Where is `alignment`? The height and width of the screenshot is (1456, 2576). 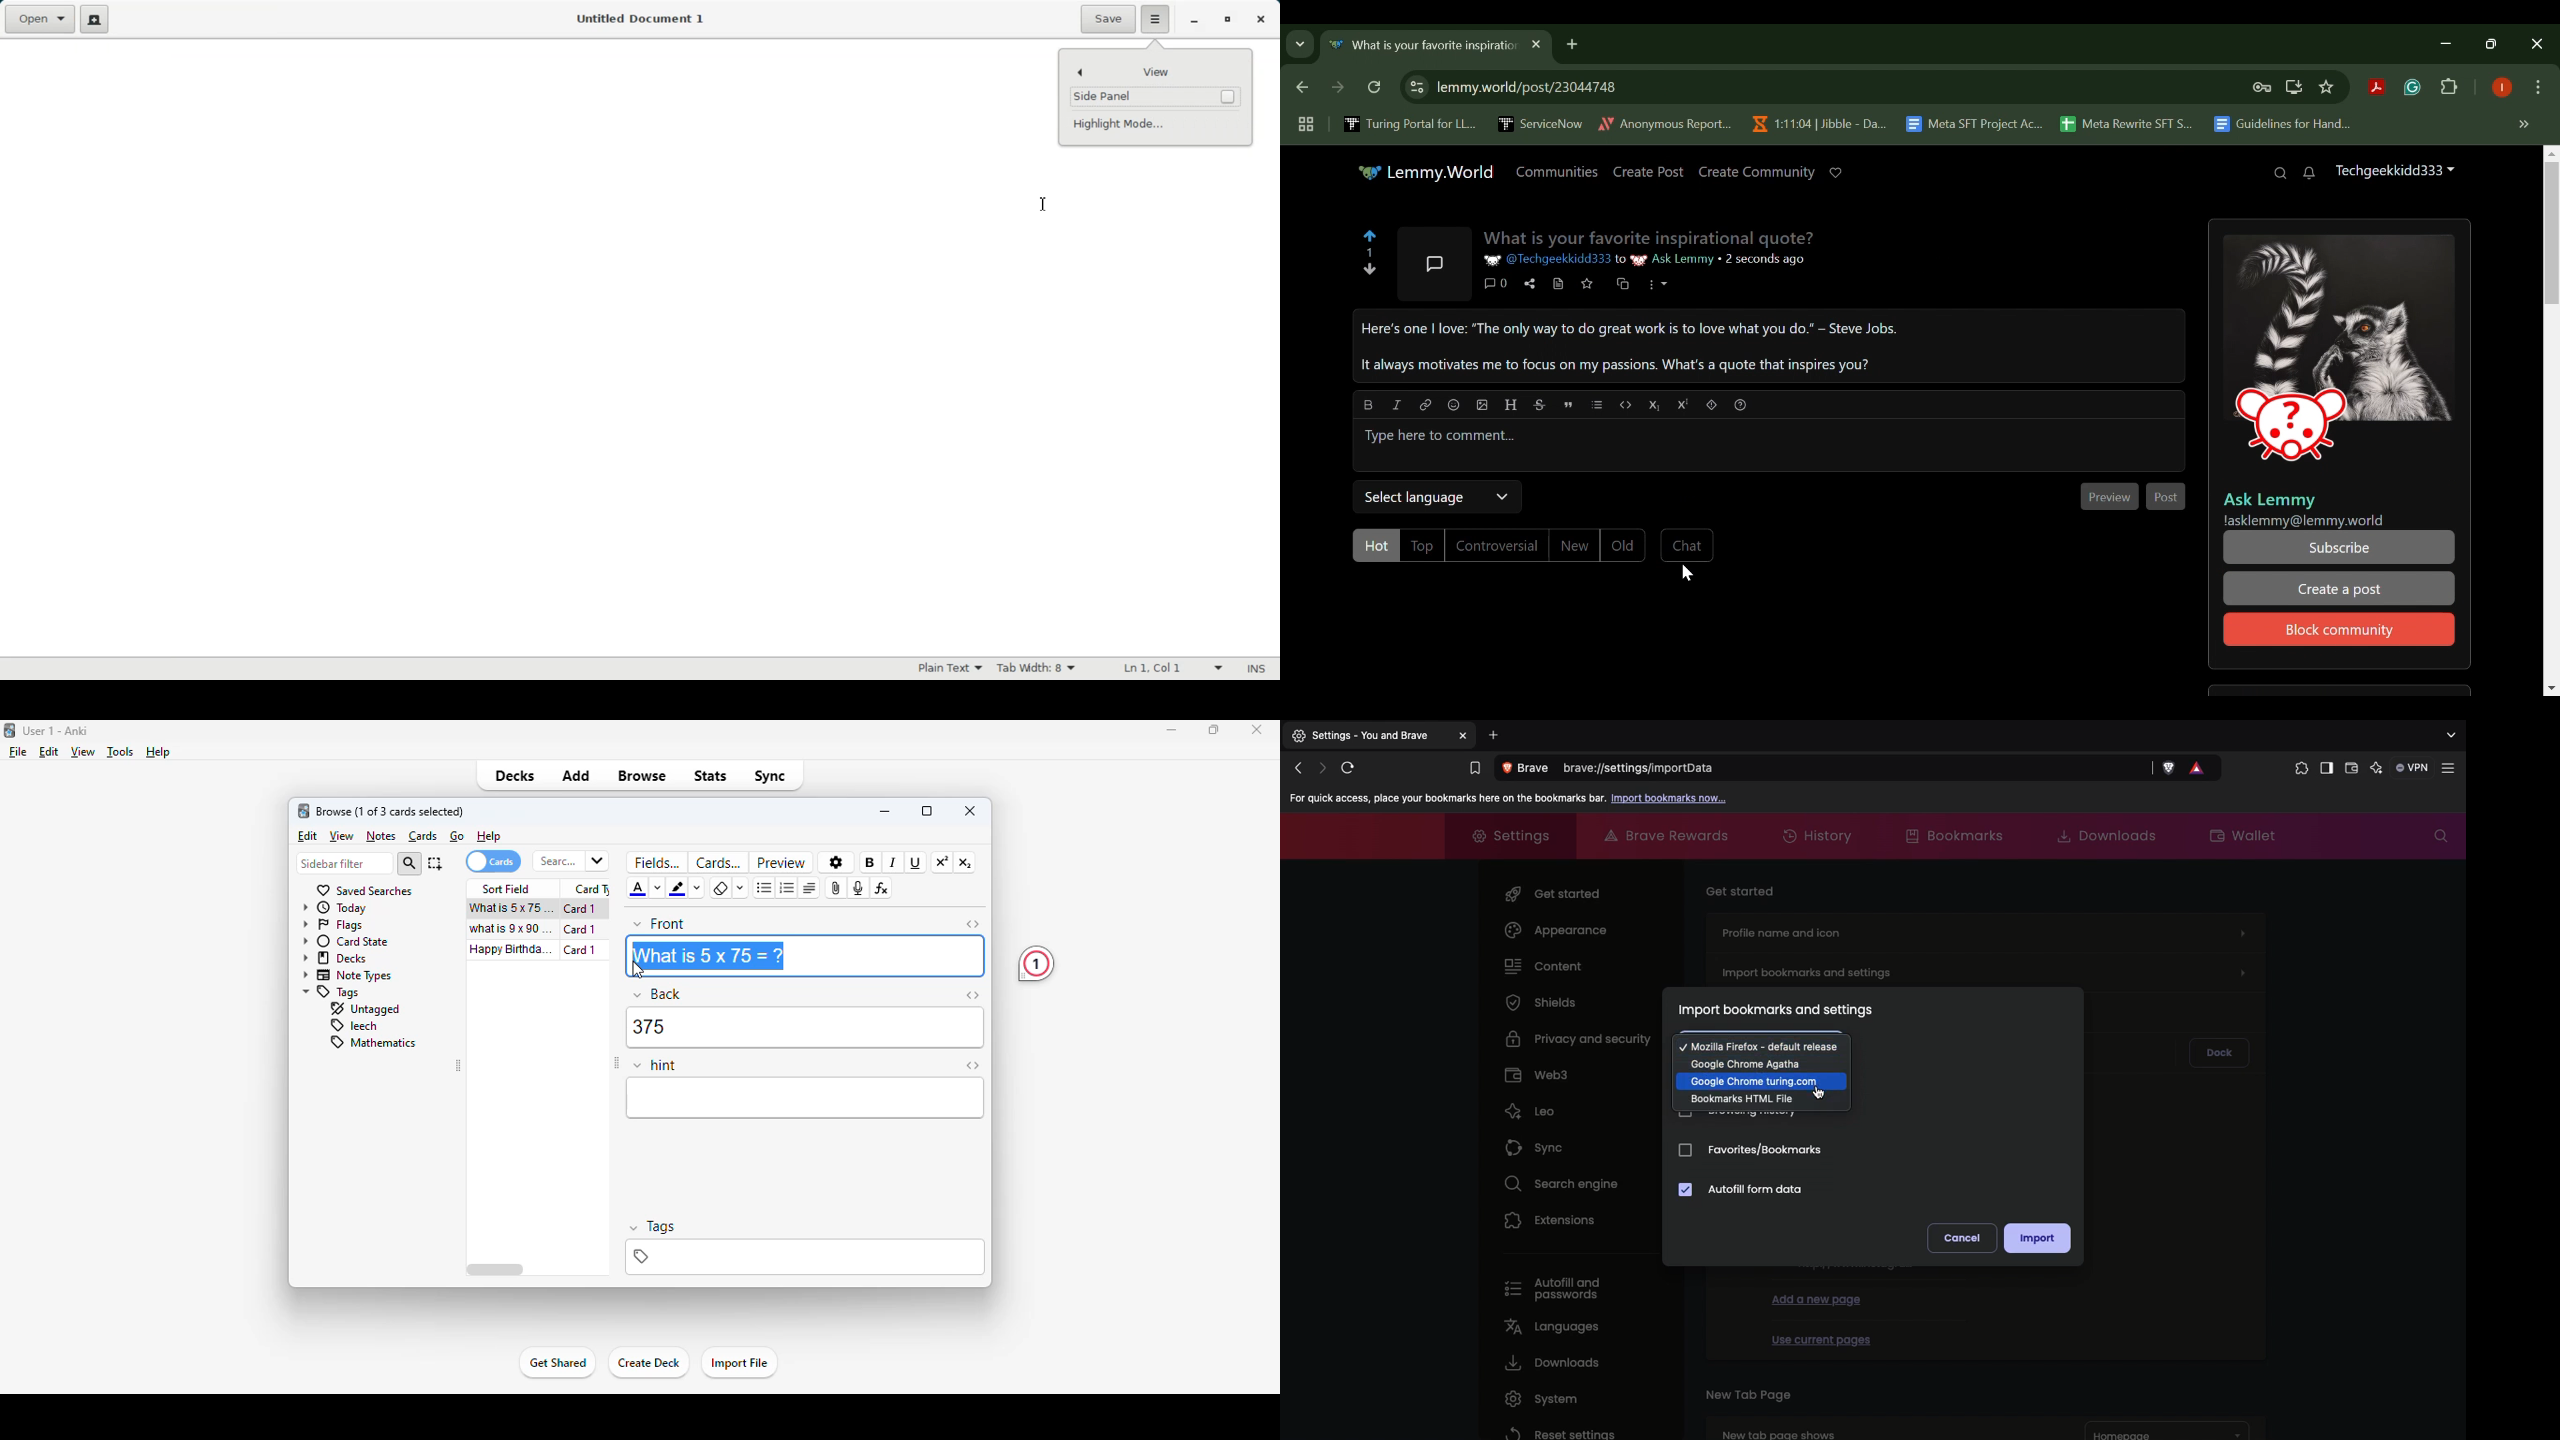
alignment is located at coordinates (810, 889).